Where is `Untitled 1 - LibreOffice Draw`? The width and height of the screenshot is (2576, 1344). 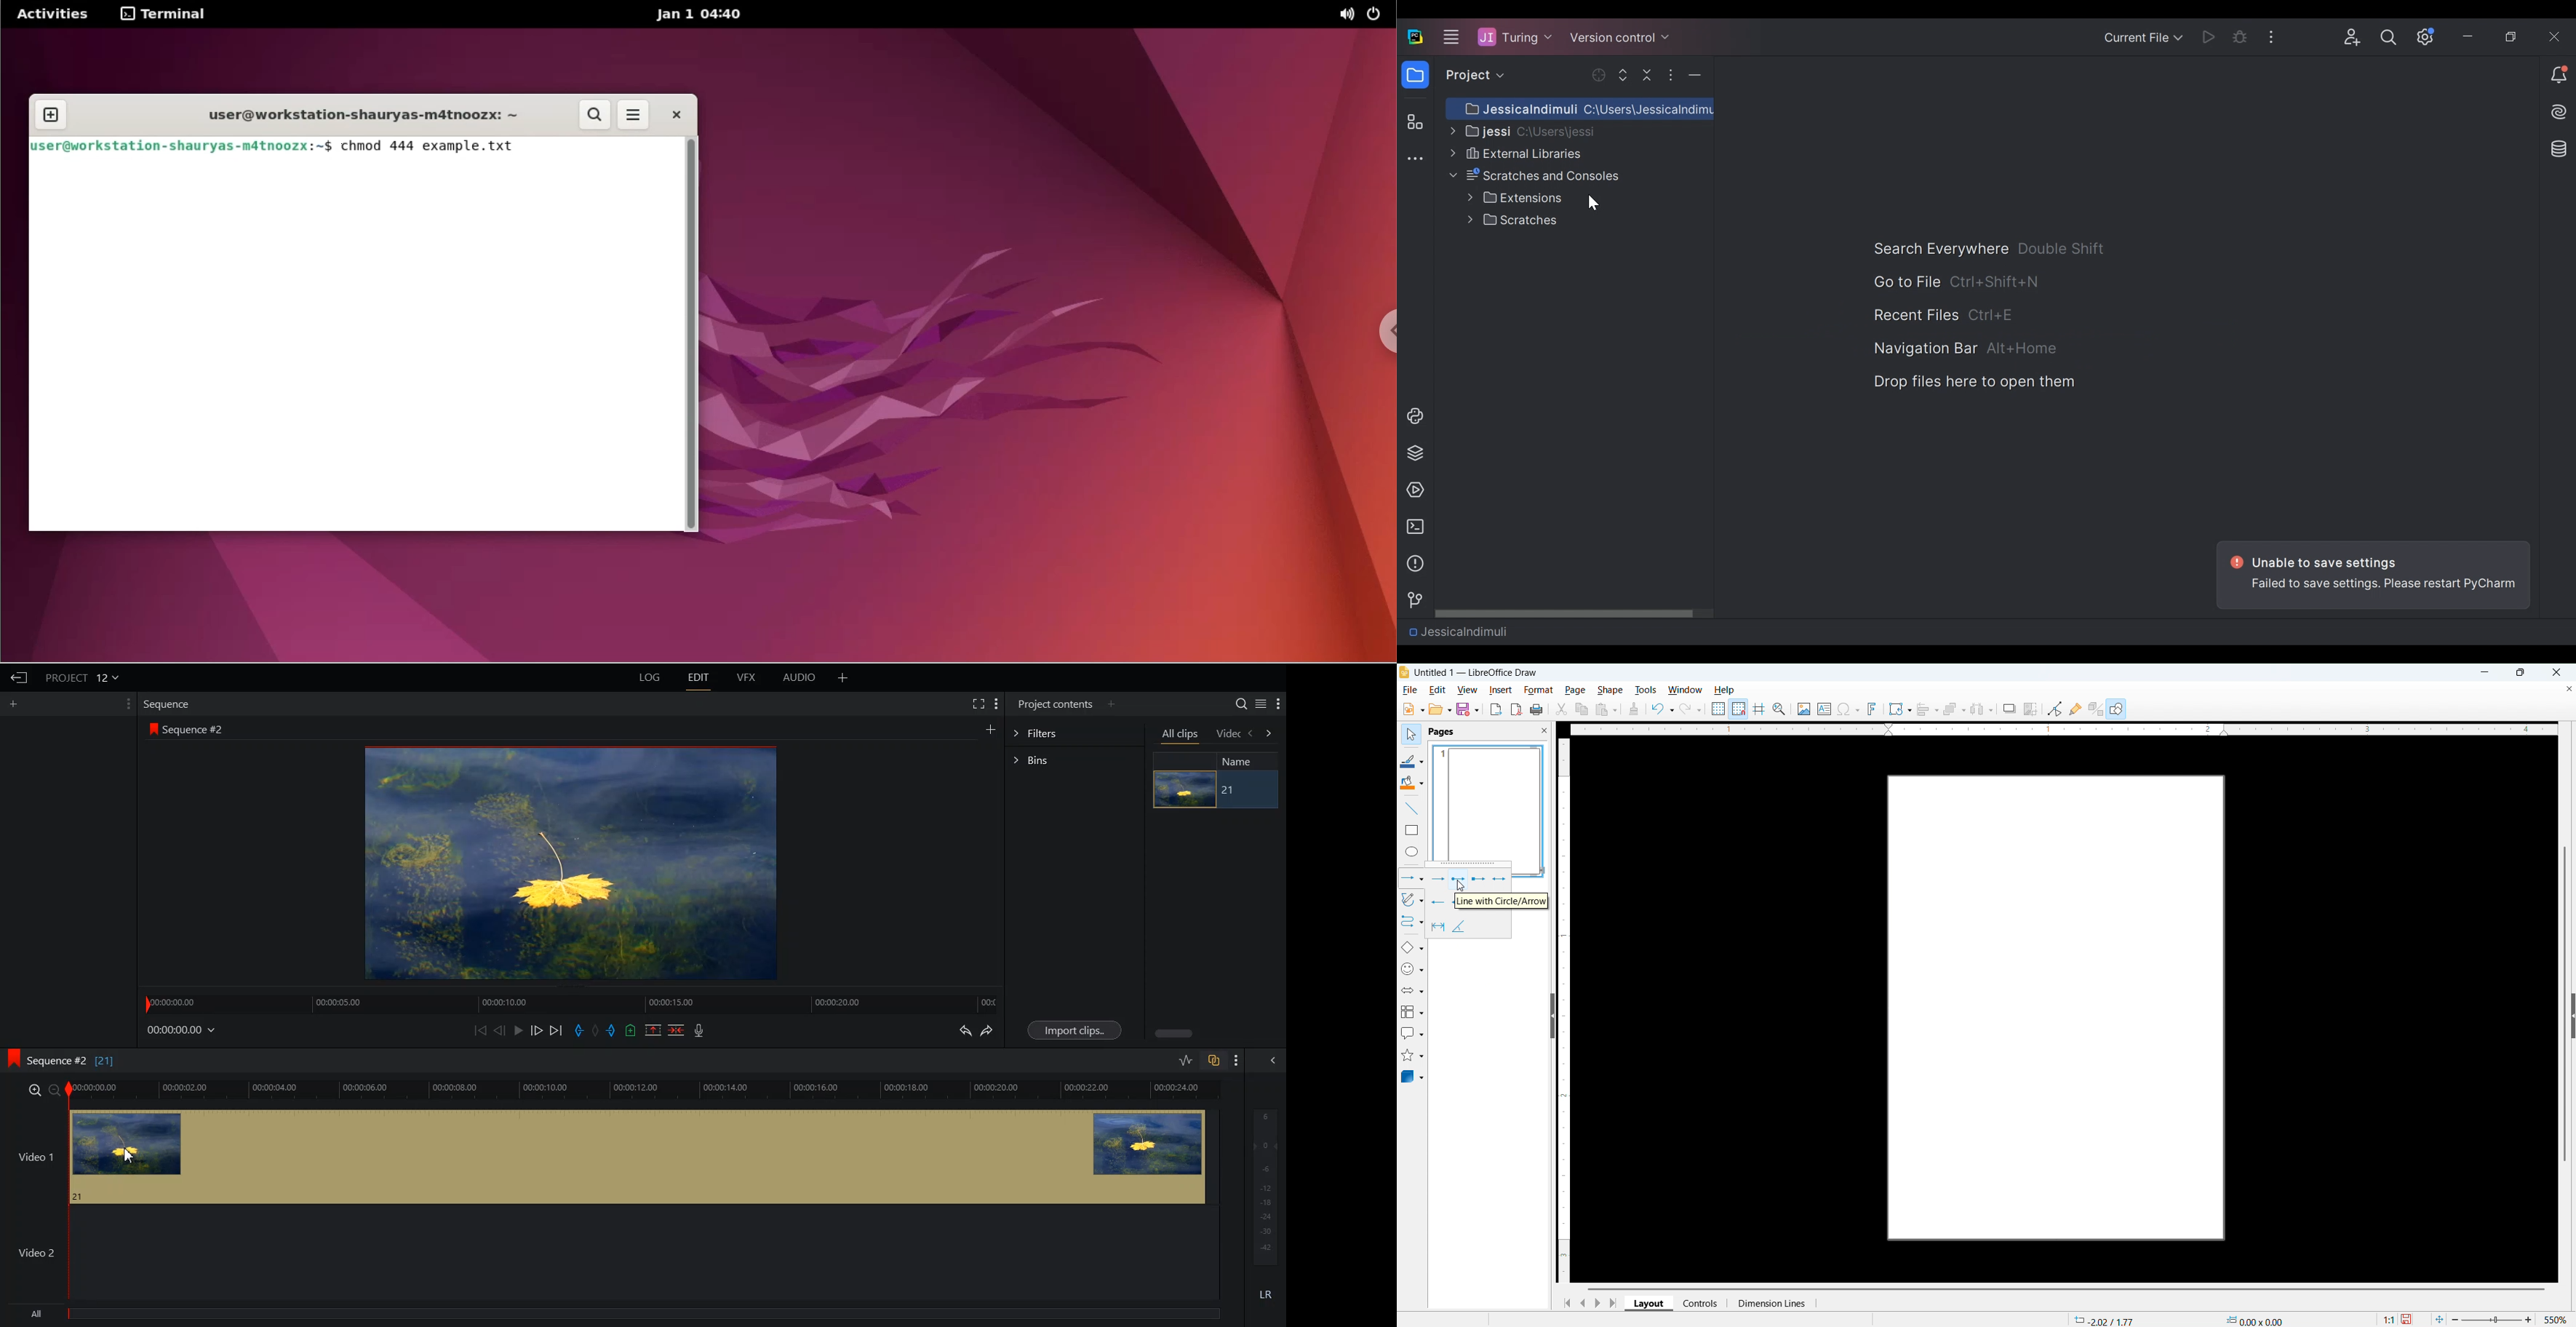
Untitled 1 - LibreOffice Draw is located at coordinates (1477, 673).